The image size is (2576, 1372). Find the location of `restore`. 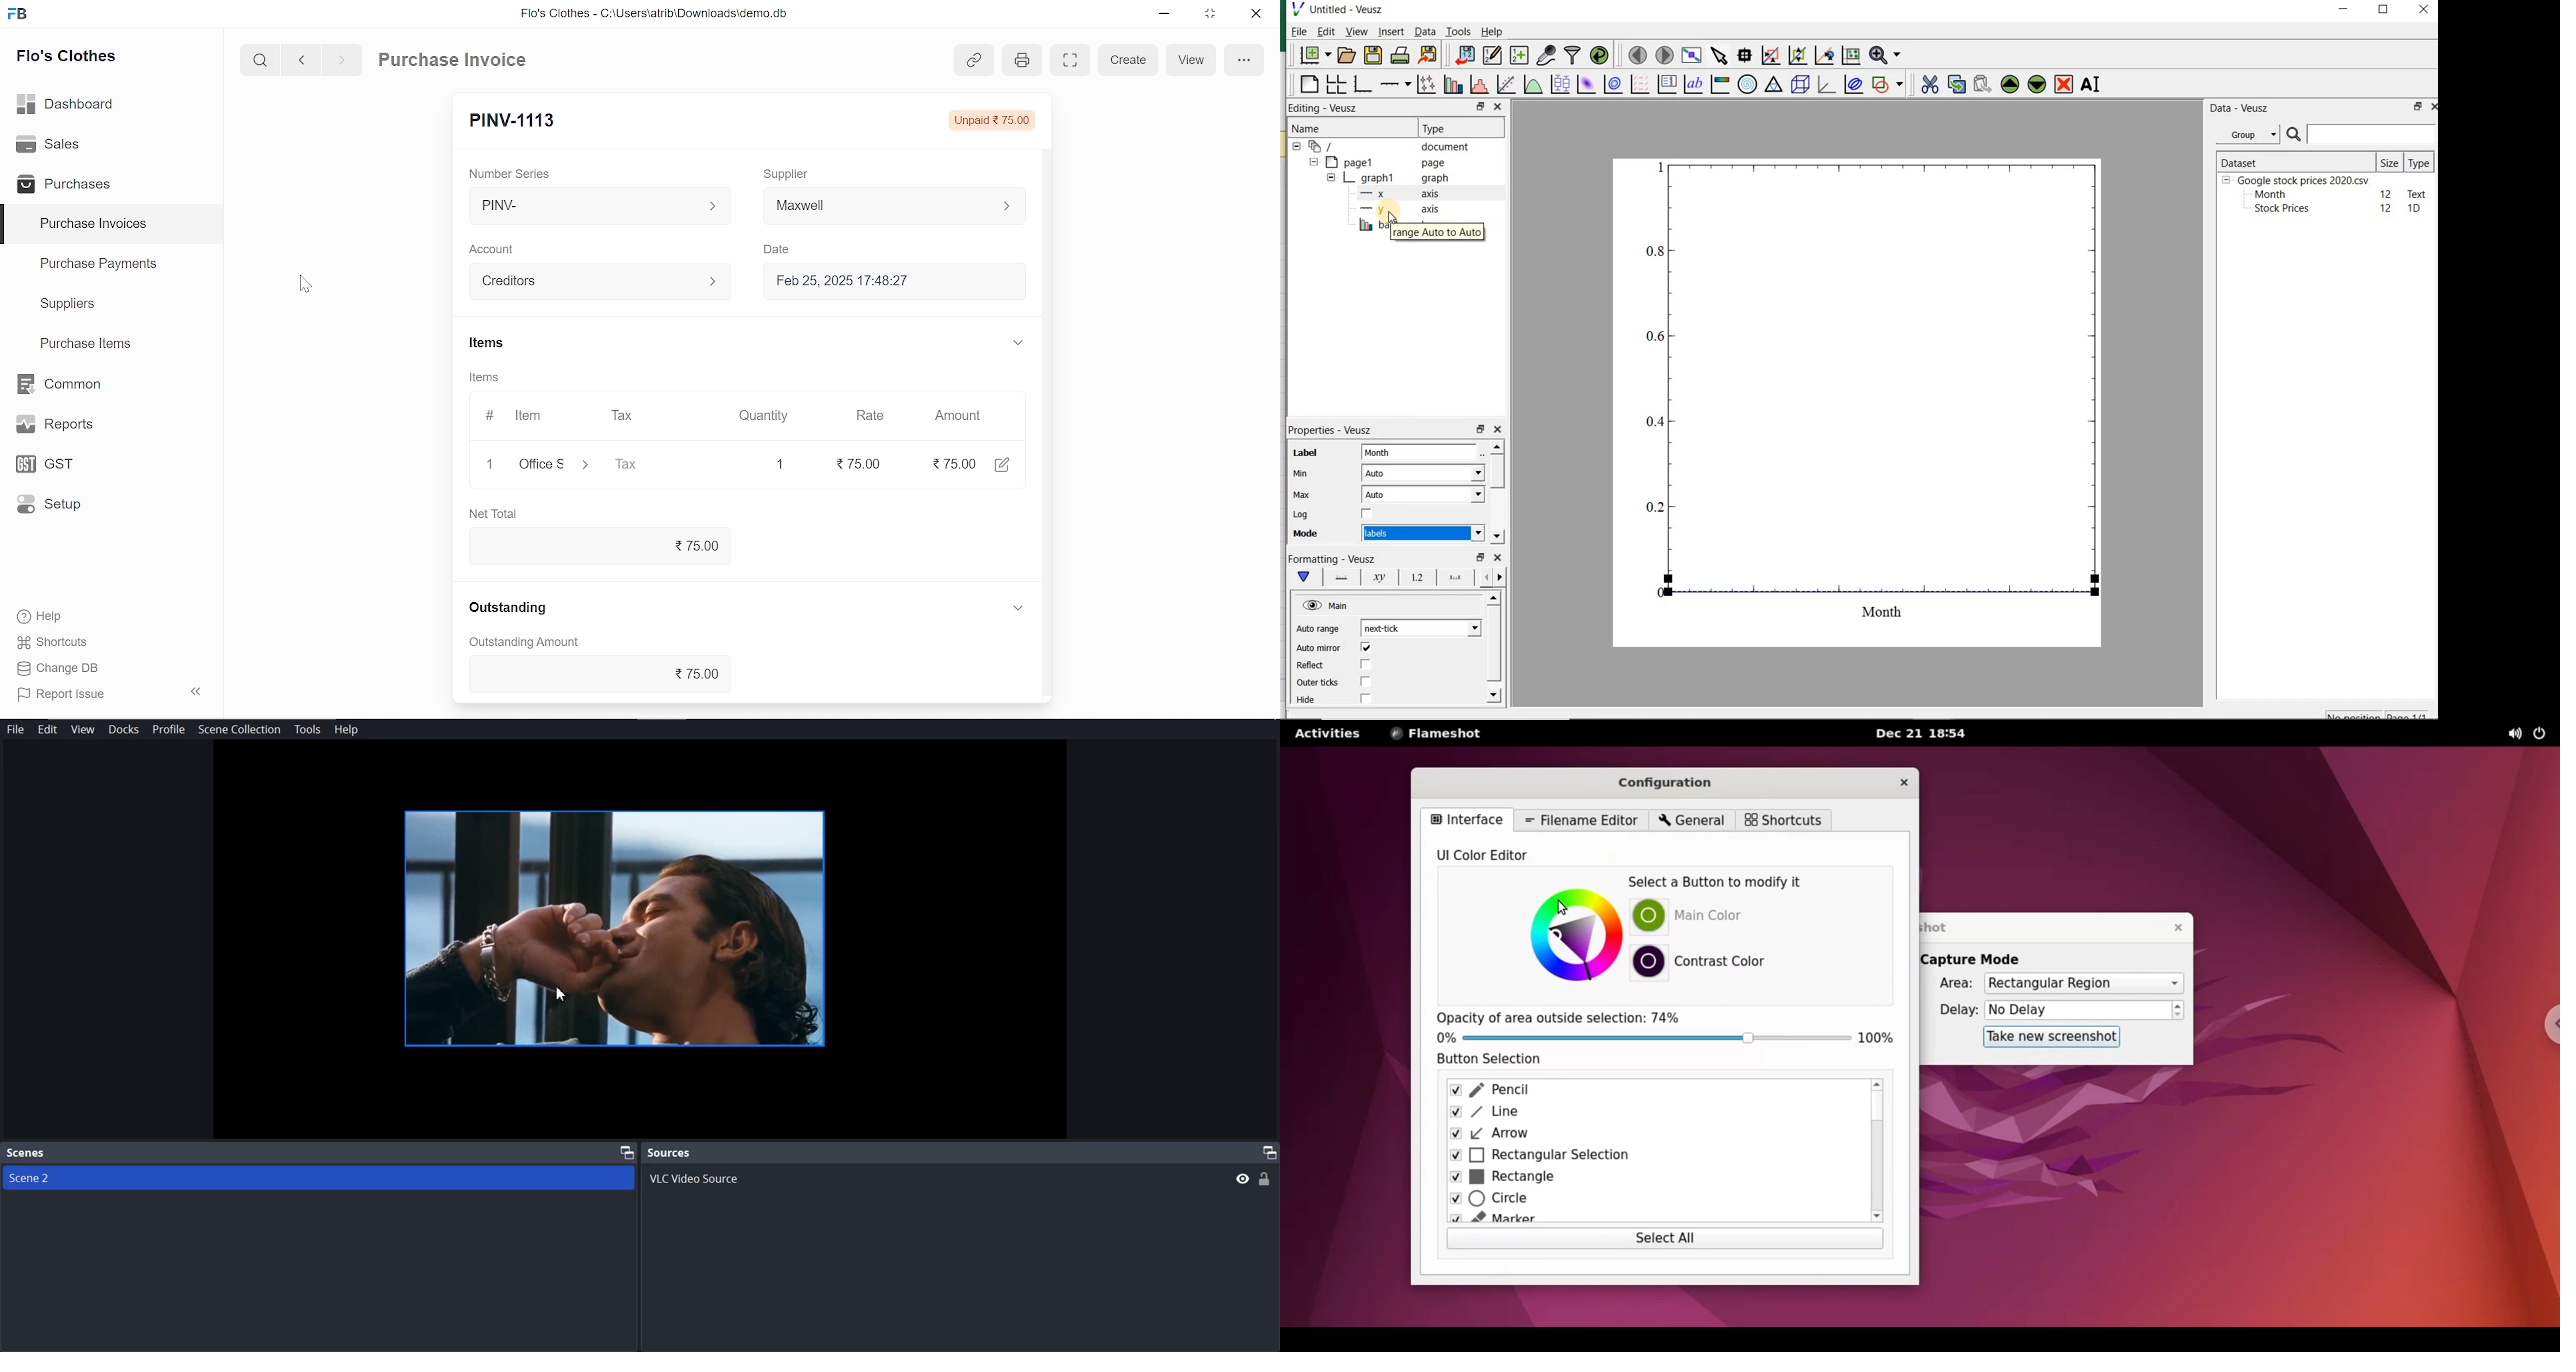

restore is located at coordinates (1481, 430).